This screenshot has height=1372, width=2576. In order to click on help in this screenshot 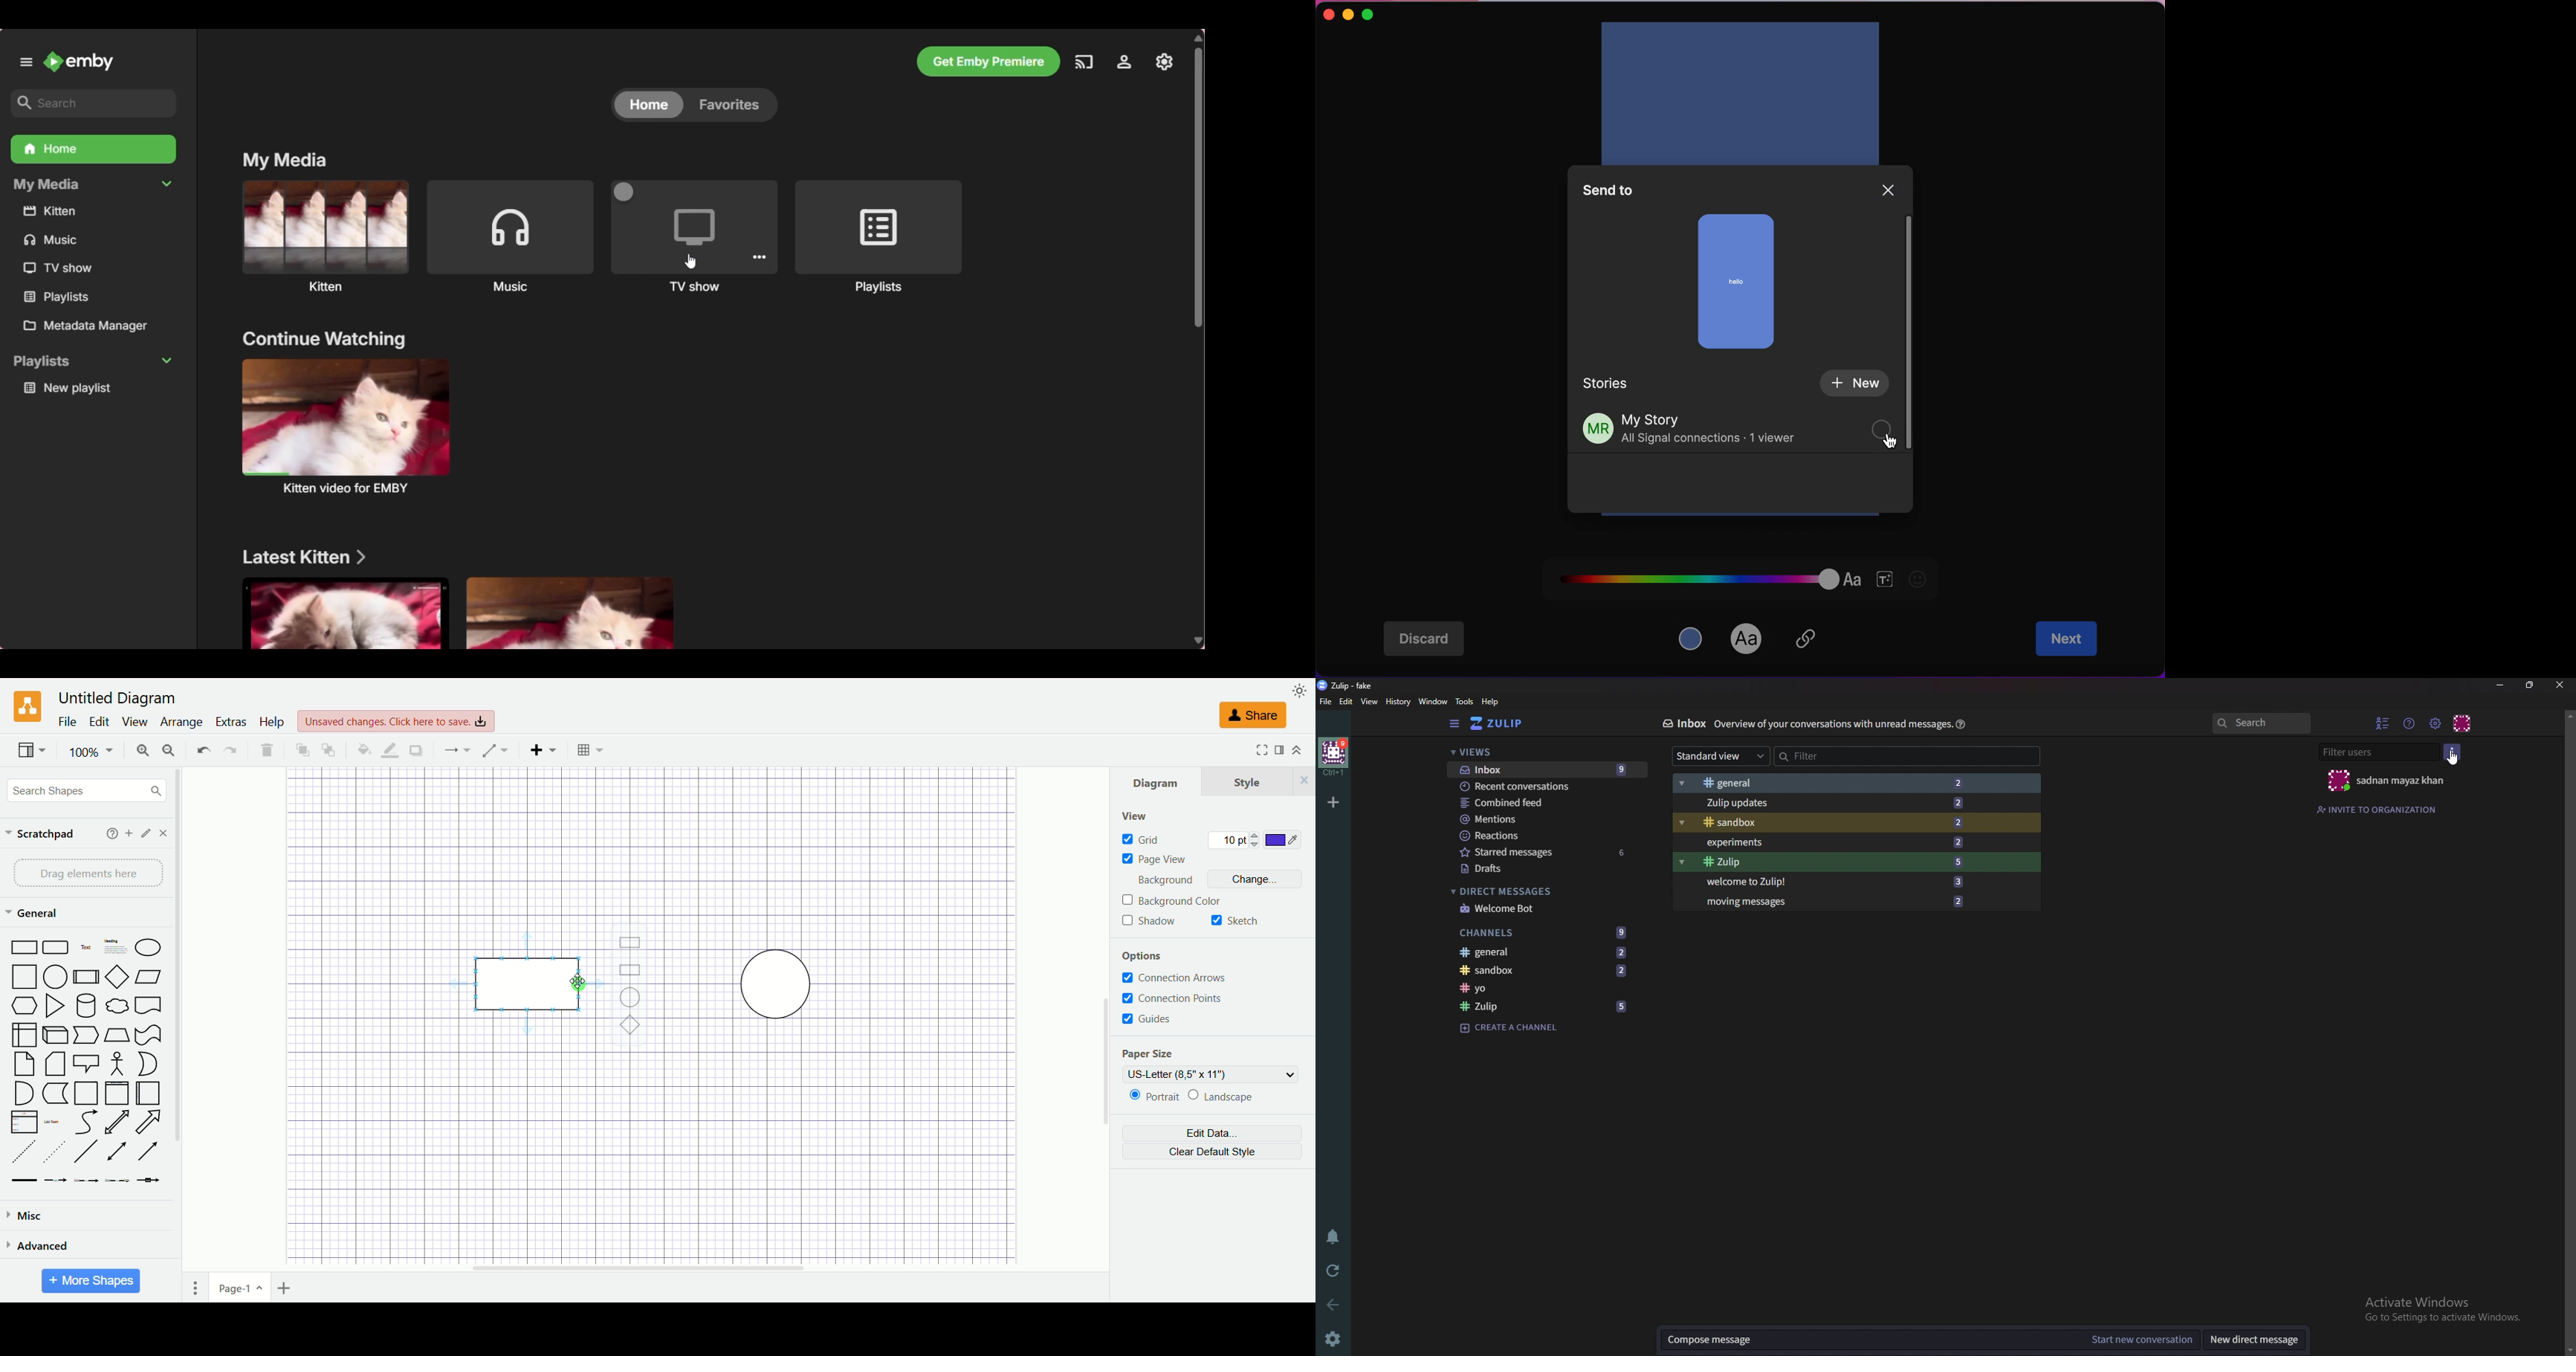, I will do `click(1962, 724)`.